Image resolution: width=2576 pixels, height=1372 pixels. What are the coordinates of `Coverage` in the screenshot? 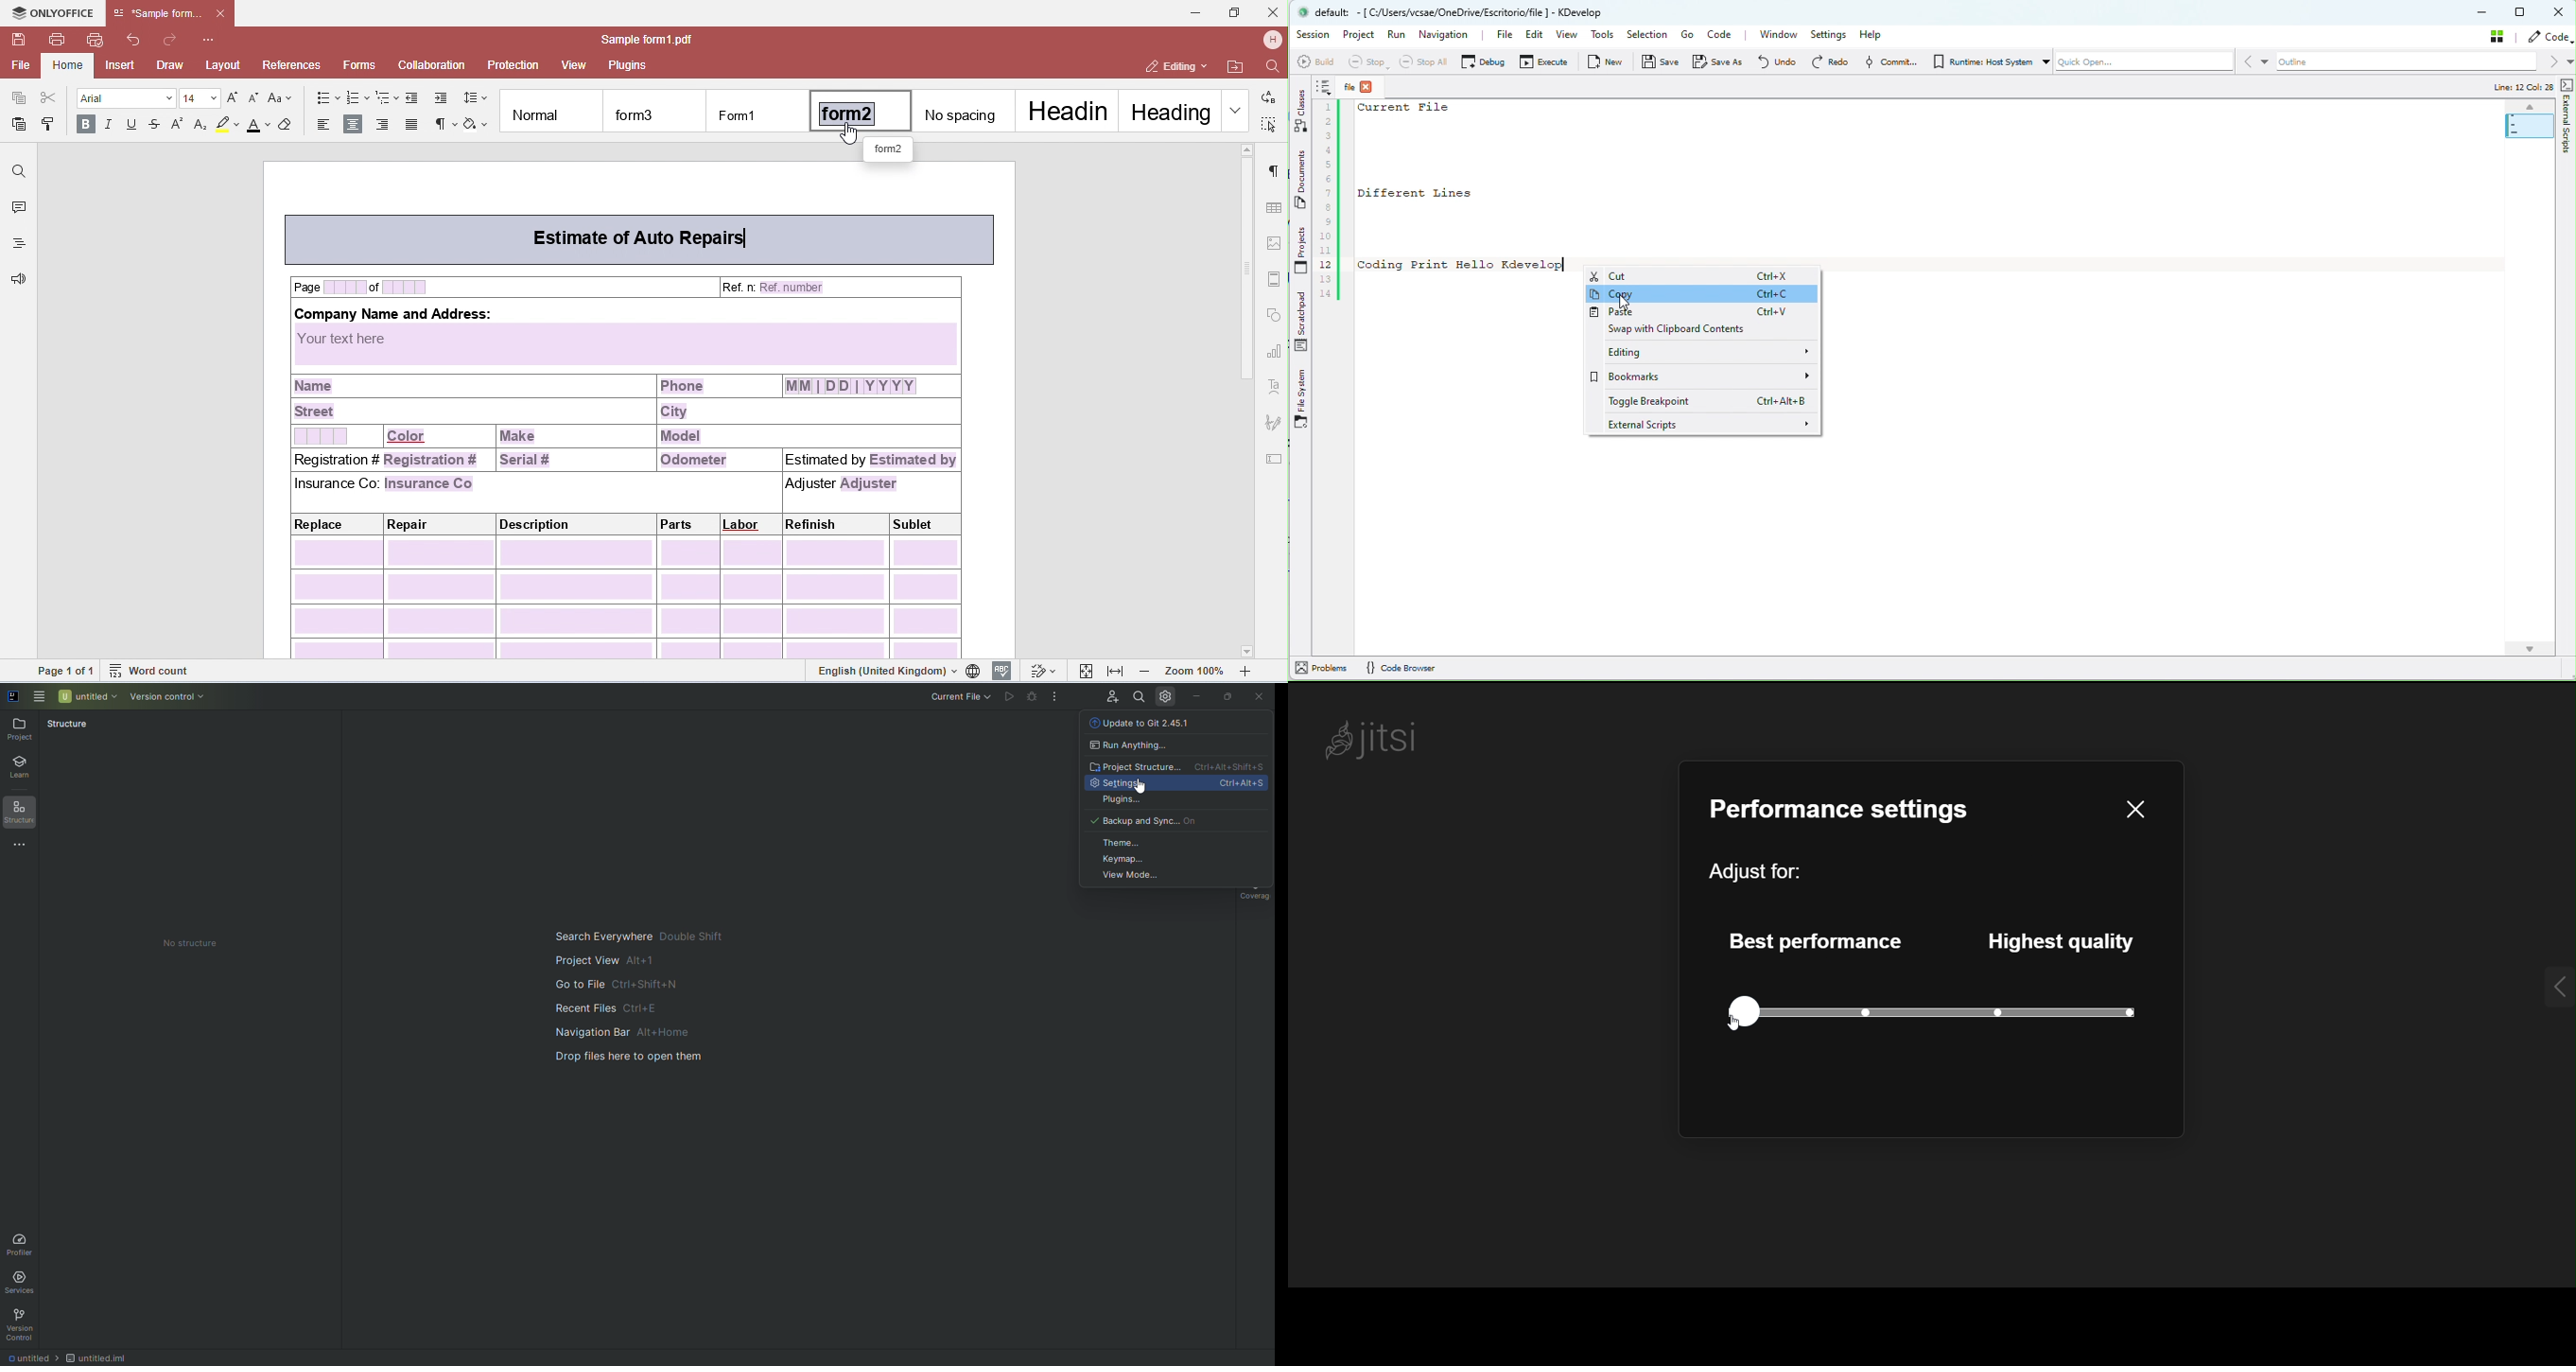 It's located at (1255, 898).